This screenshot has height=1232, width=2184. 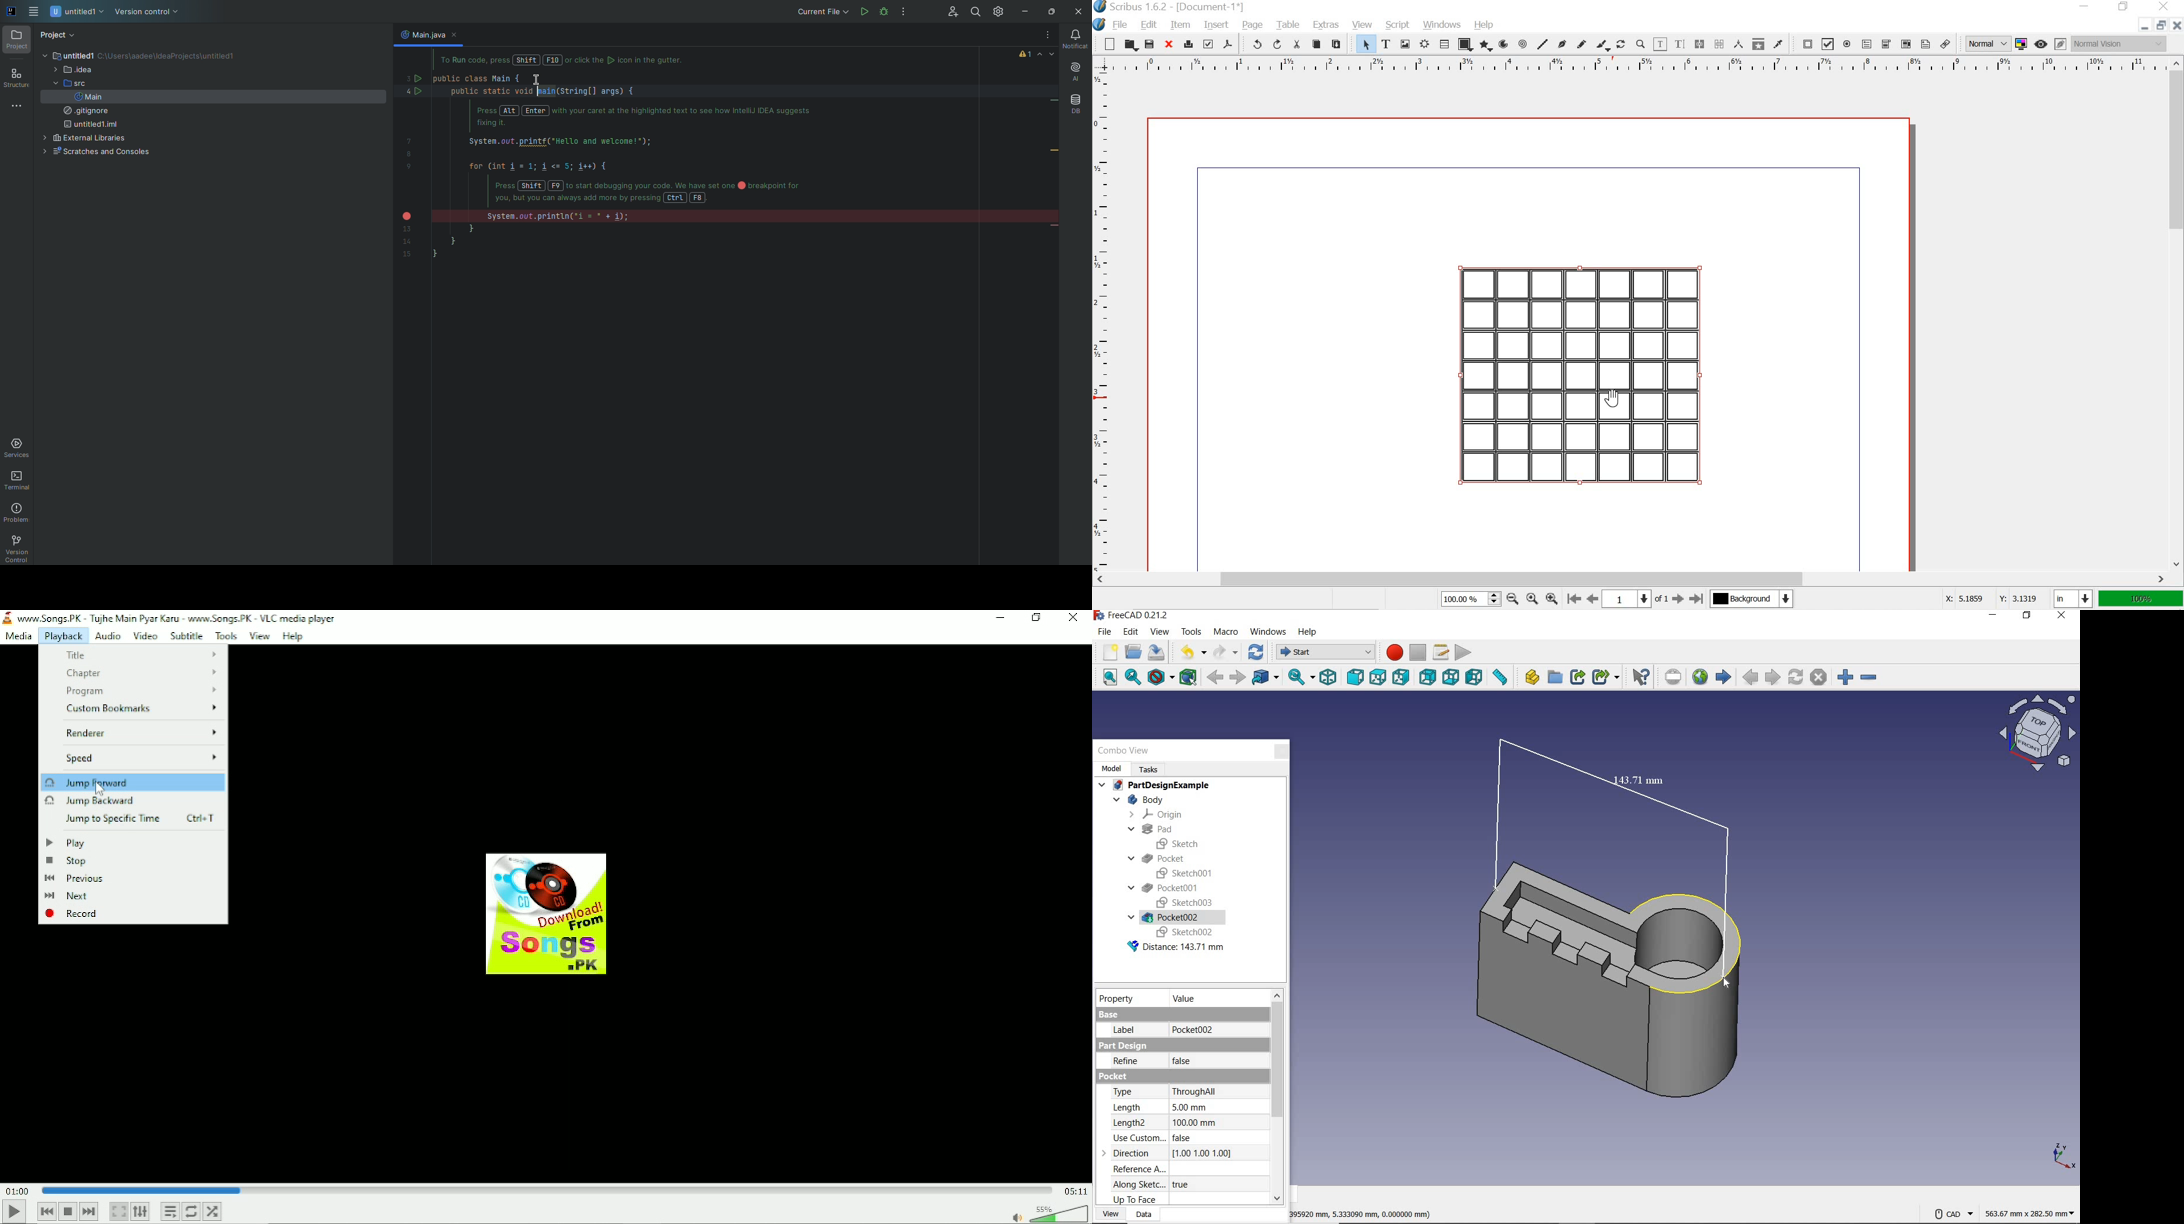 I want to click on windows, so click(x=1269, y=632).